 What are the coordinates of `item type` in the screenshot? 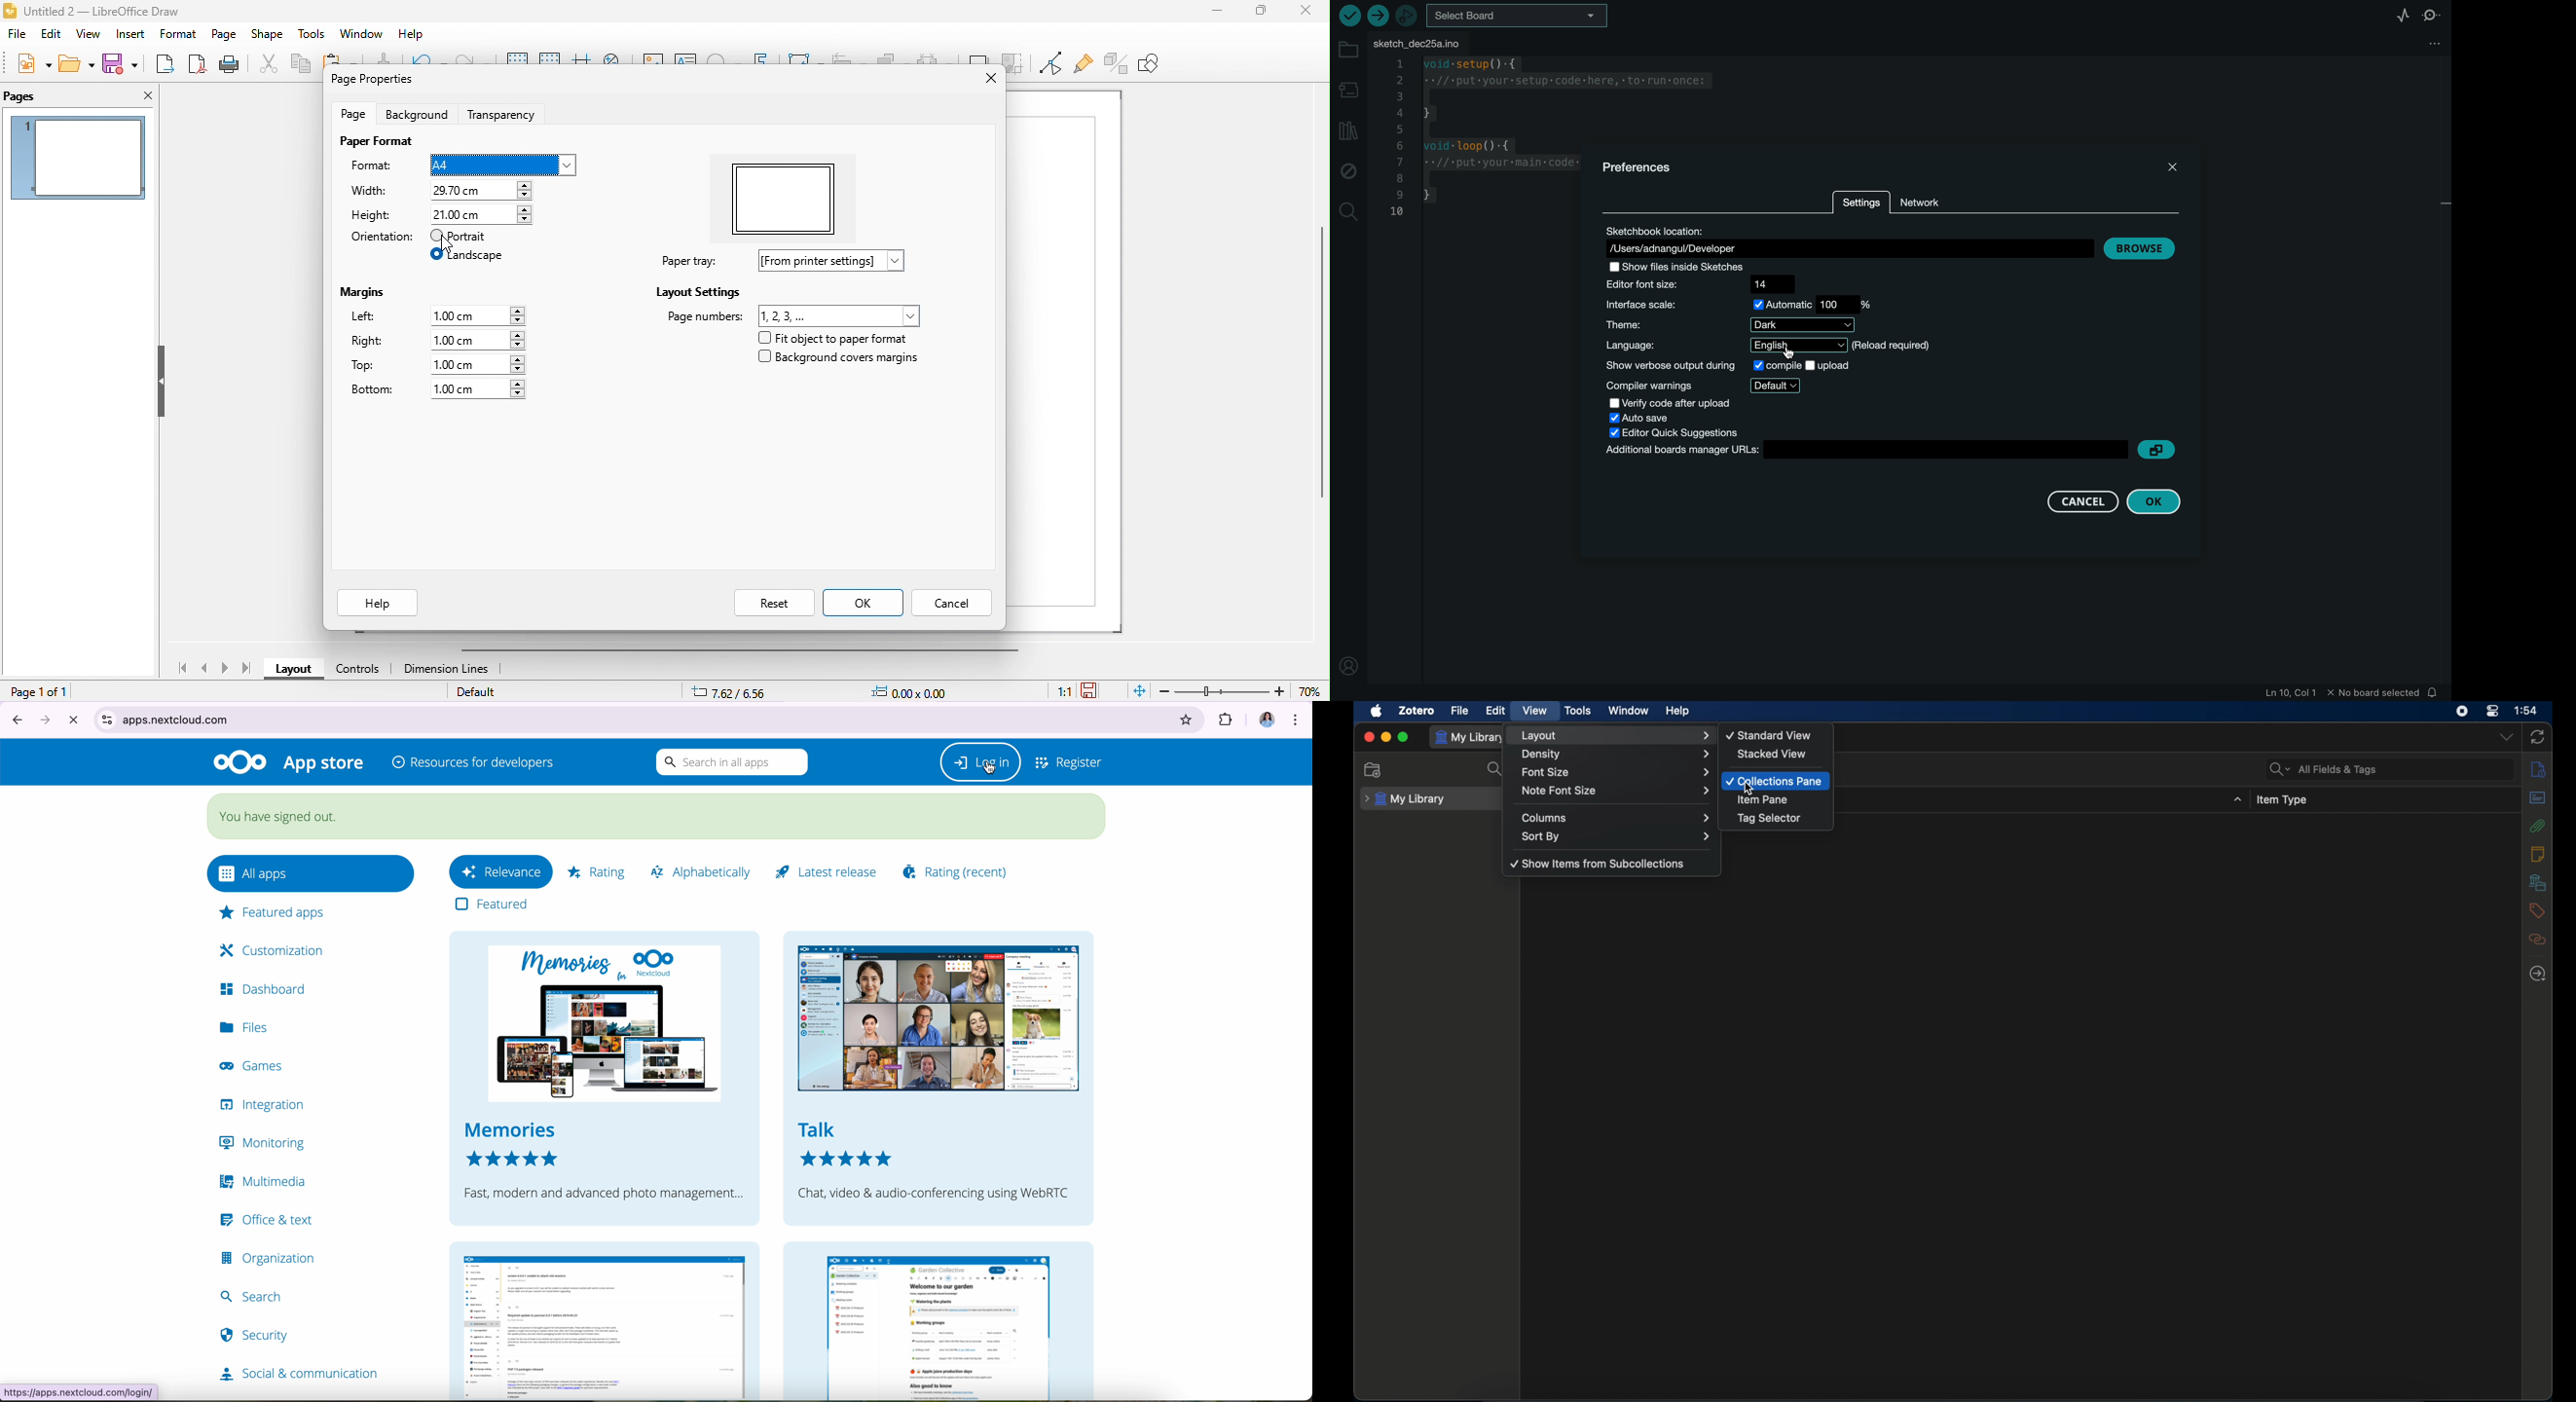 It's located at (2284, 800).